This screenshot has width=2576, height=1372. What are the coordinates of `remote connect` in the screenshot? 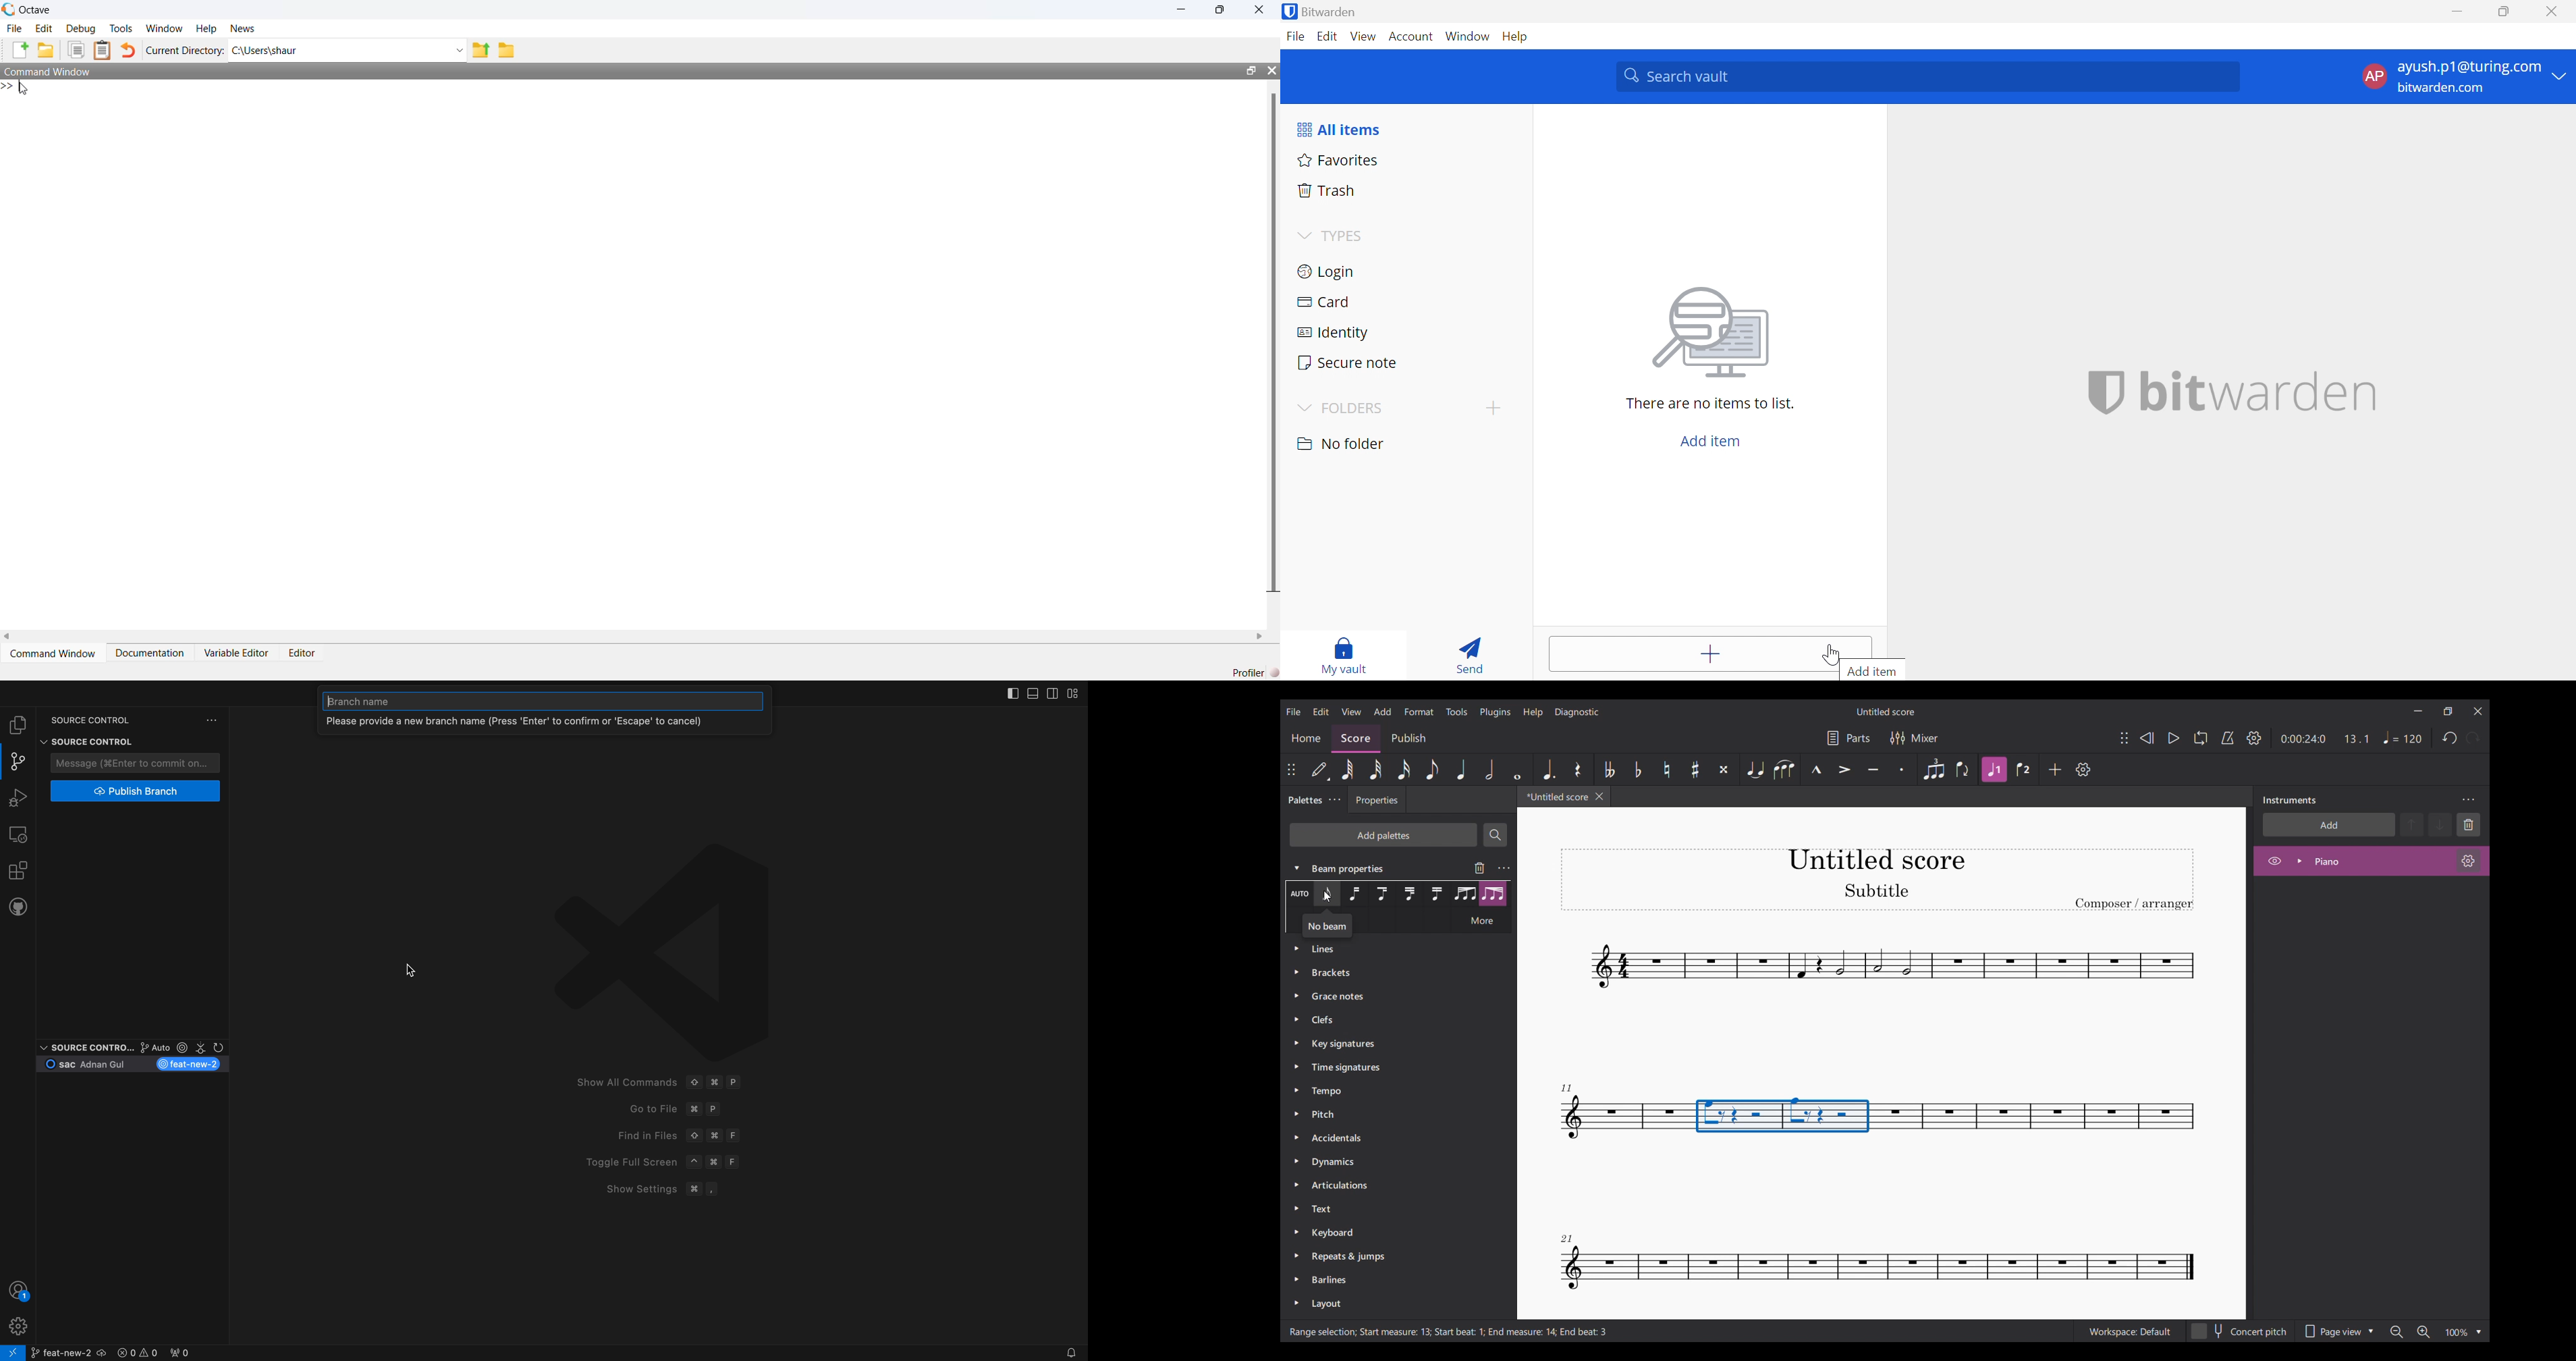 It's located at (13, 1353).